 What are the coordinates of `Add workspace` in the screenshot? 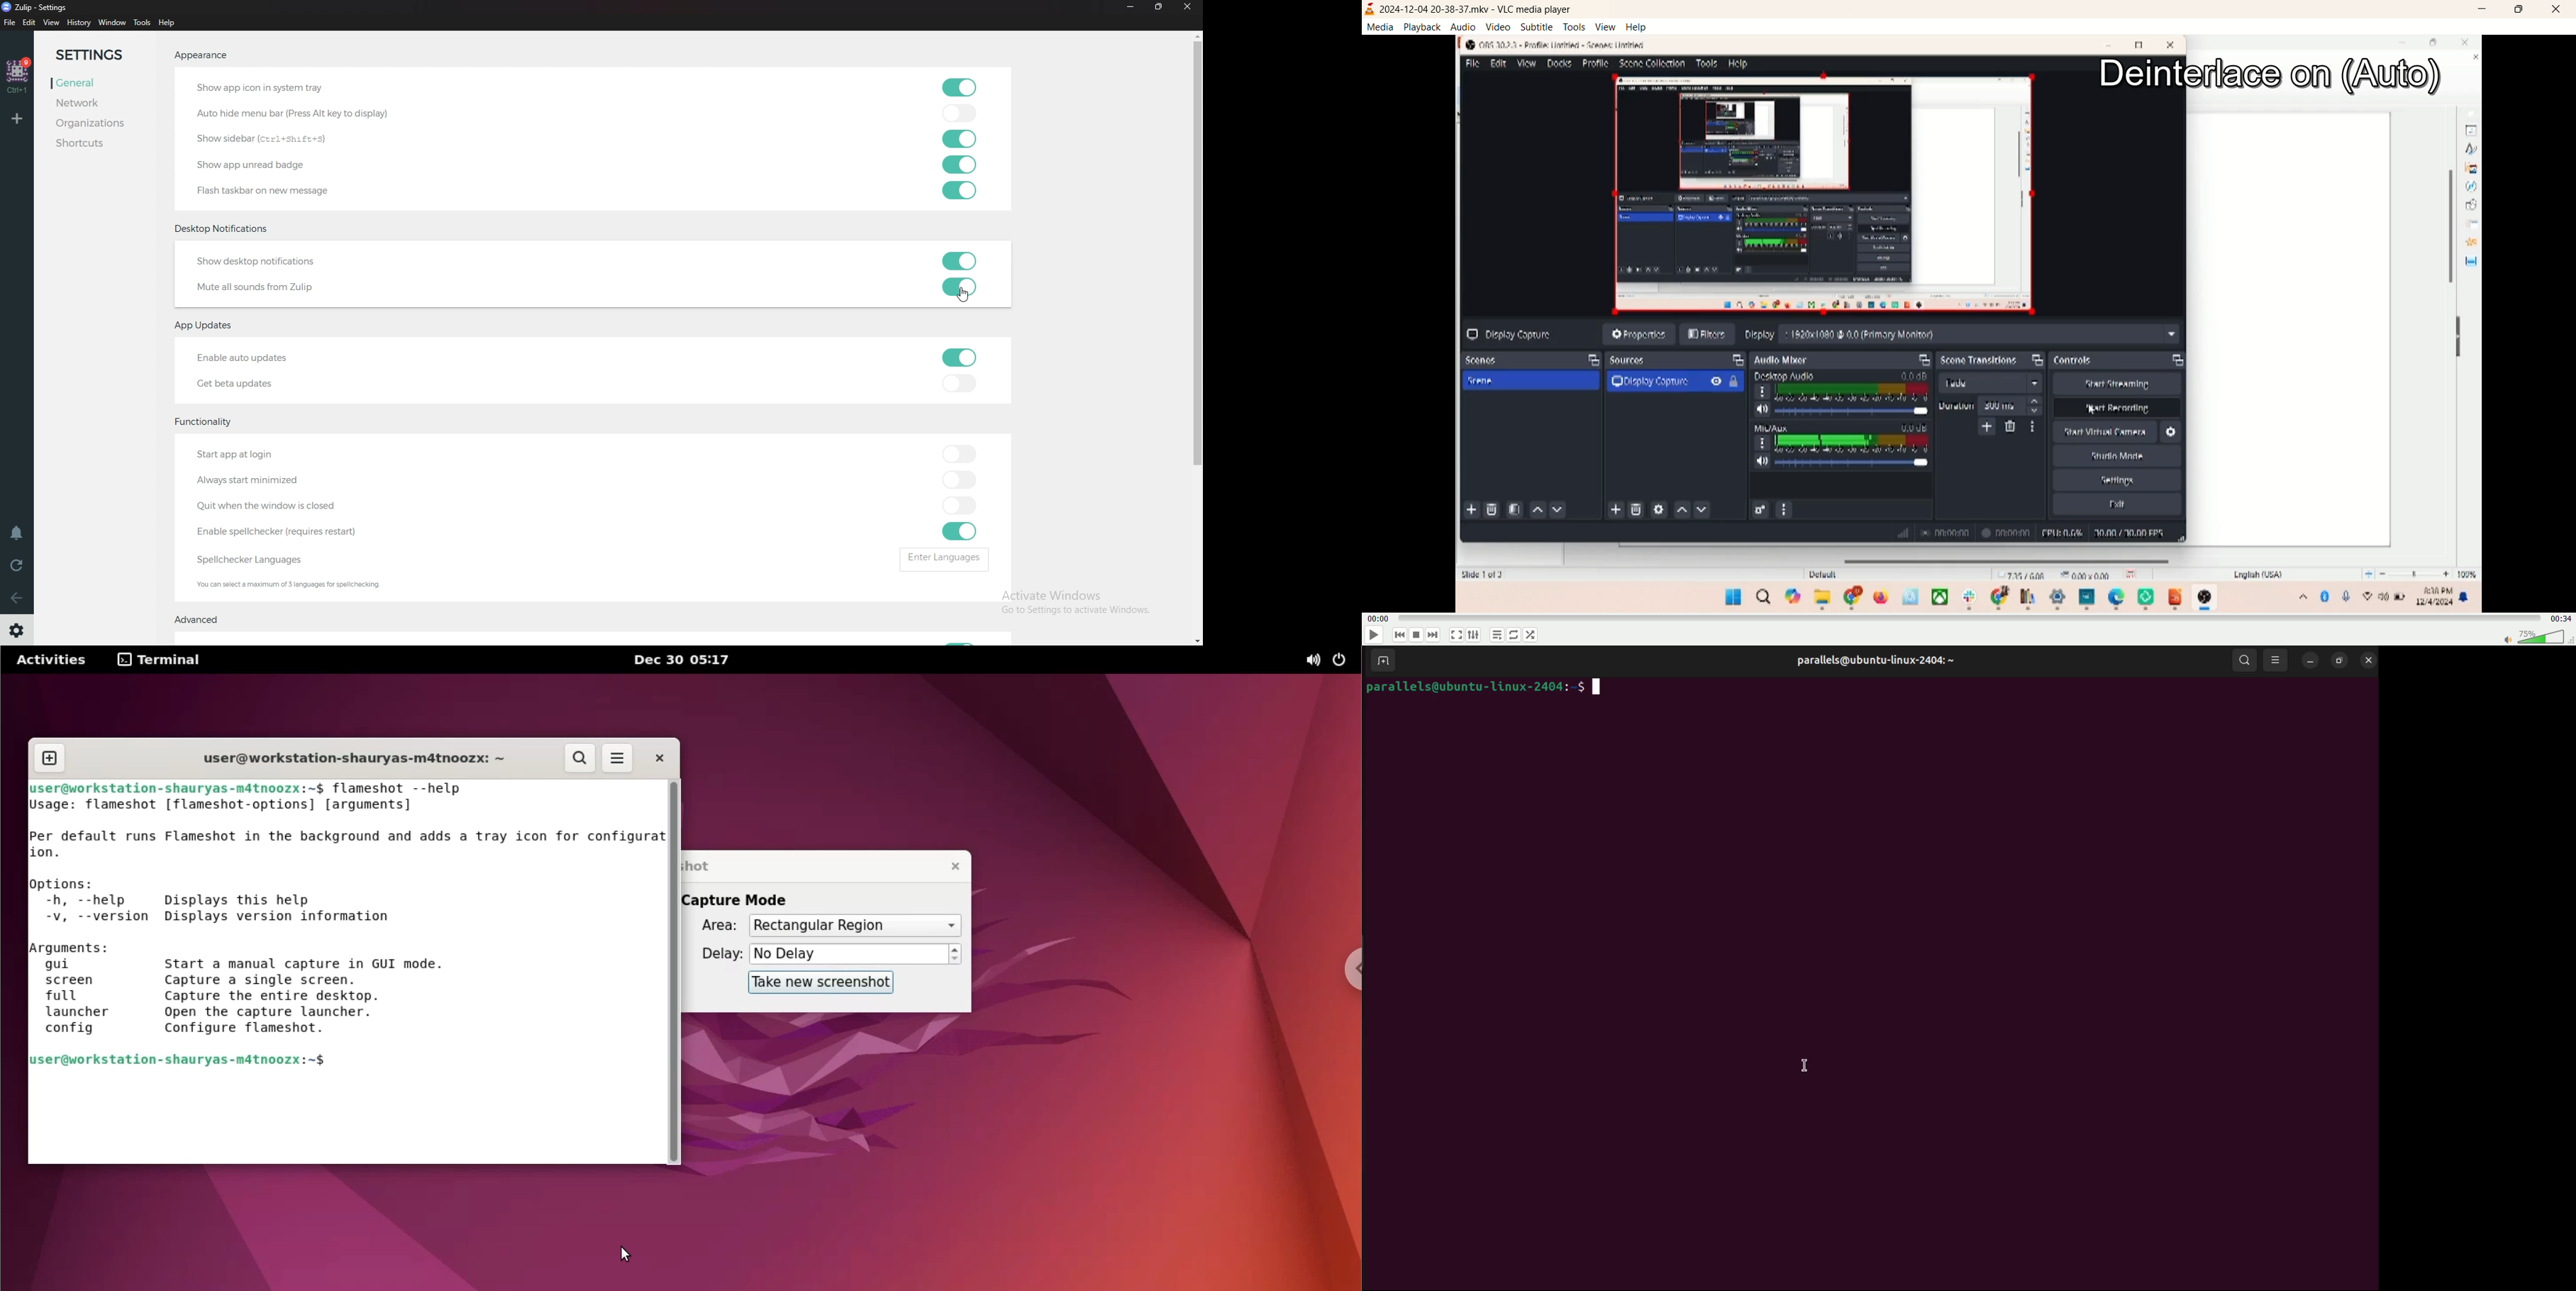 It's located at (18, 119).